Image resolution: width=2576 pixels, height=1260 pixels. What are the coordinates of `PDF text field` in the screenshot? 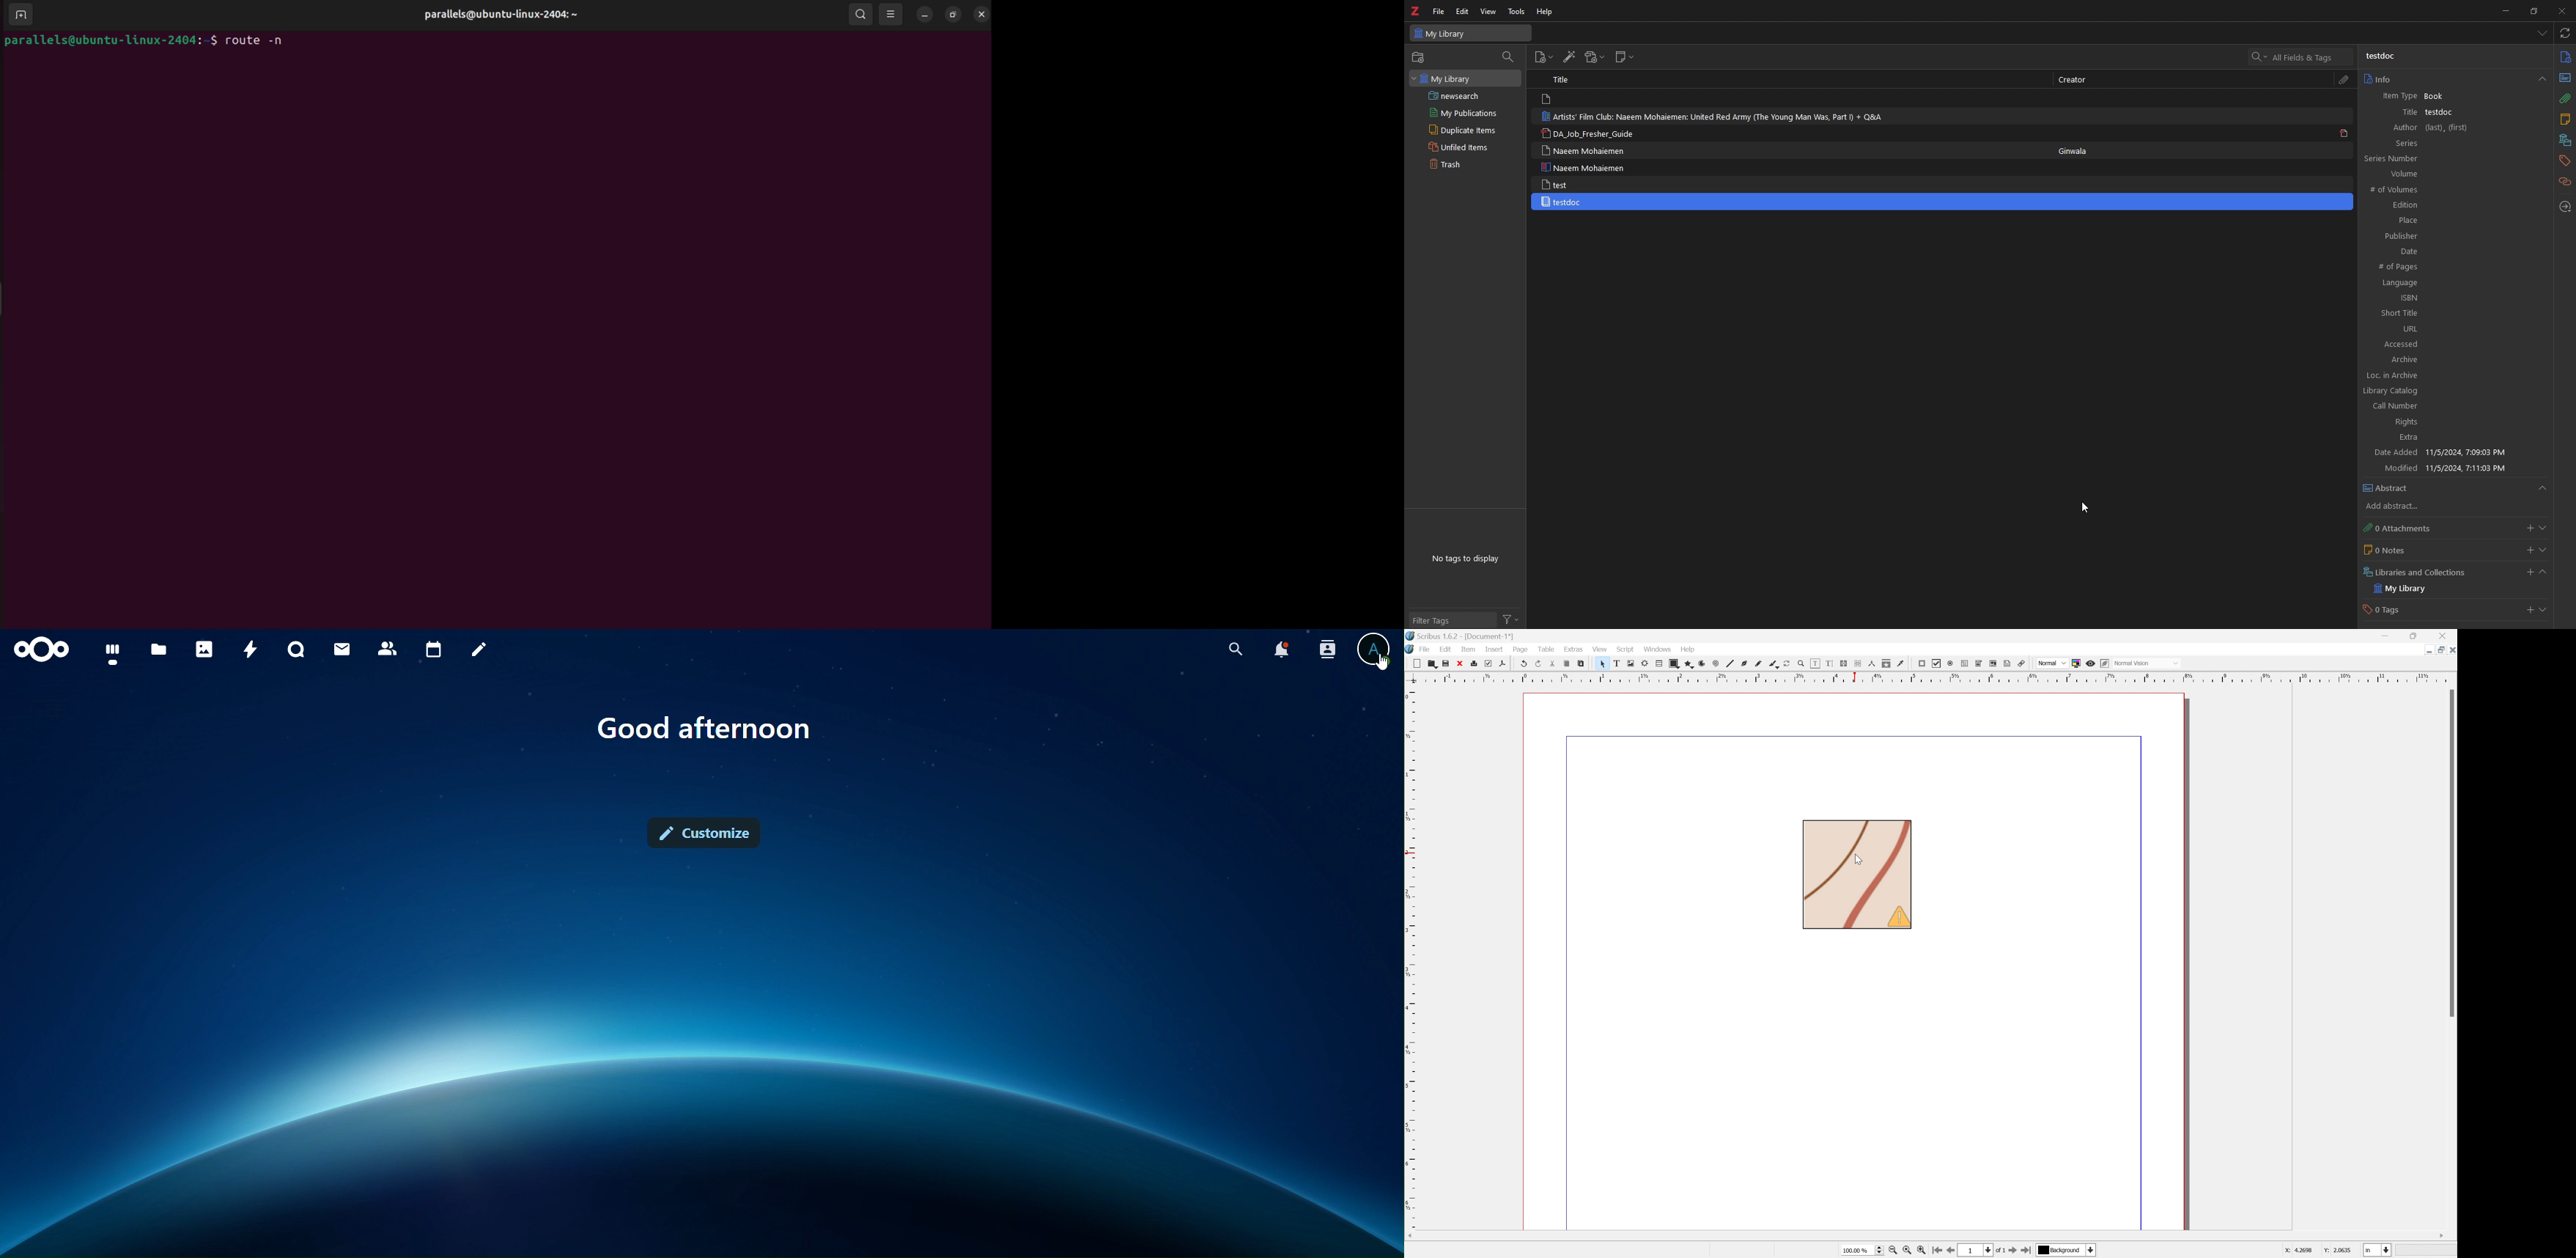 It's located at (1966, 662).